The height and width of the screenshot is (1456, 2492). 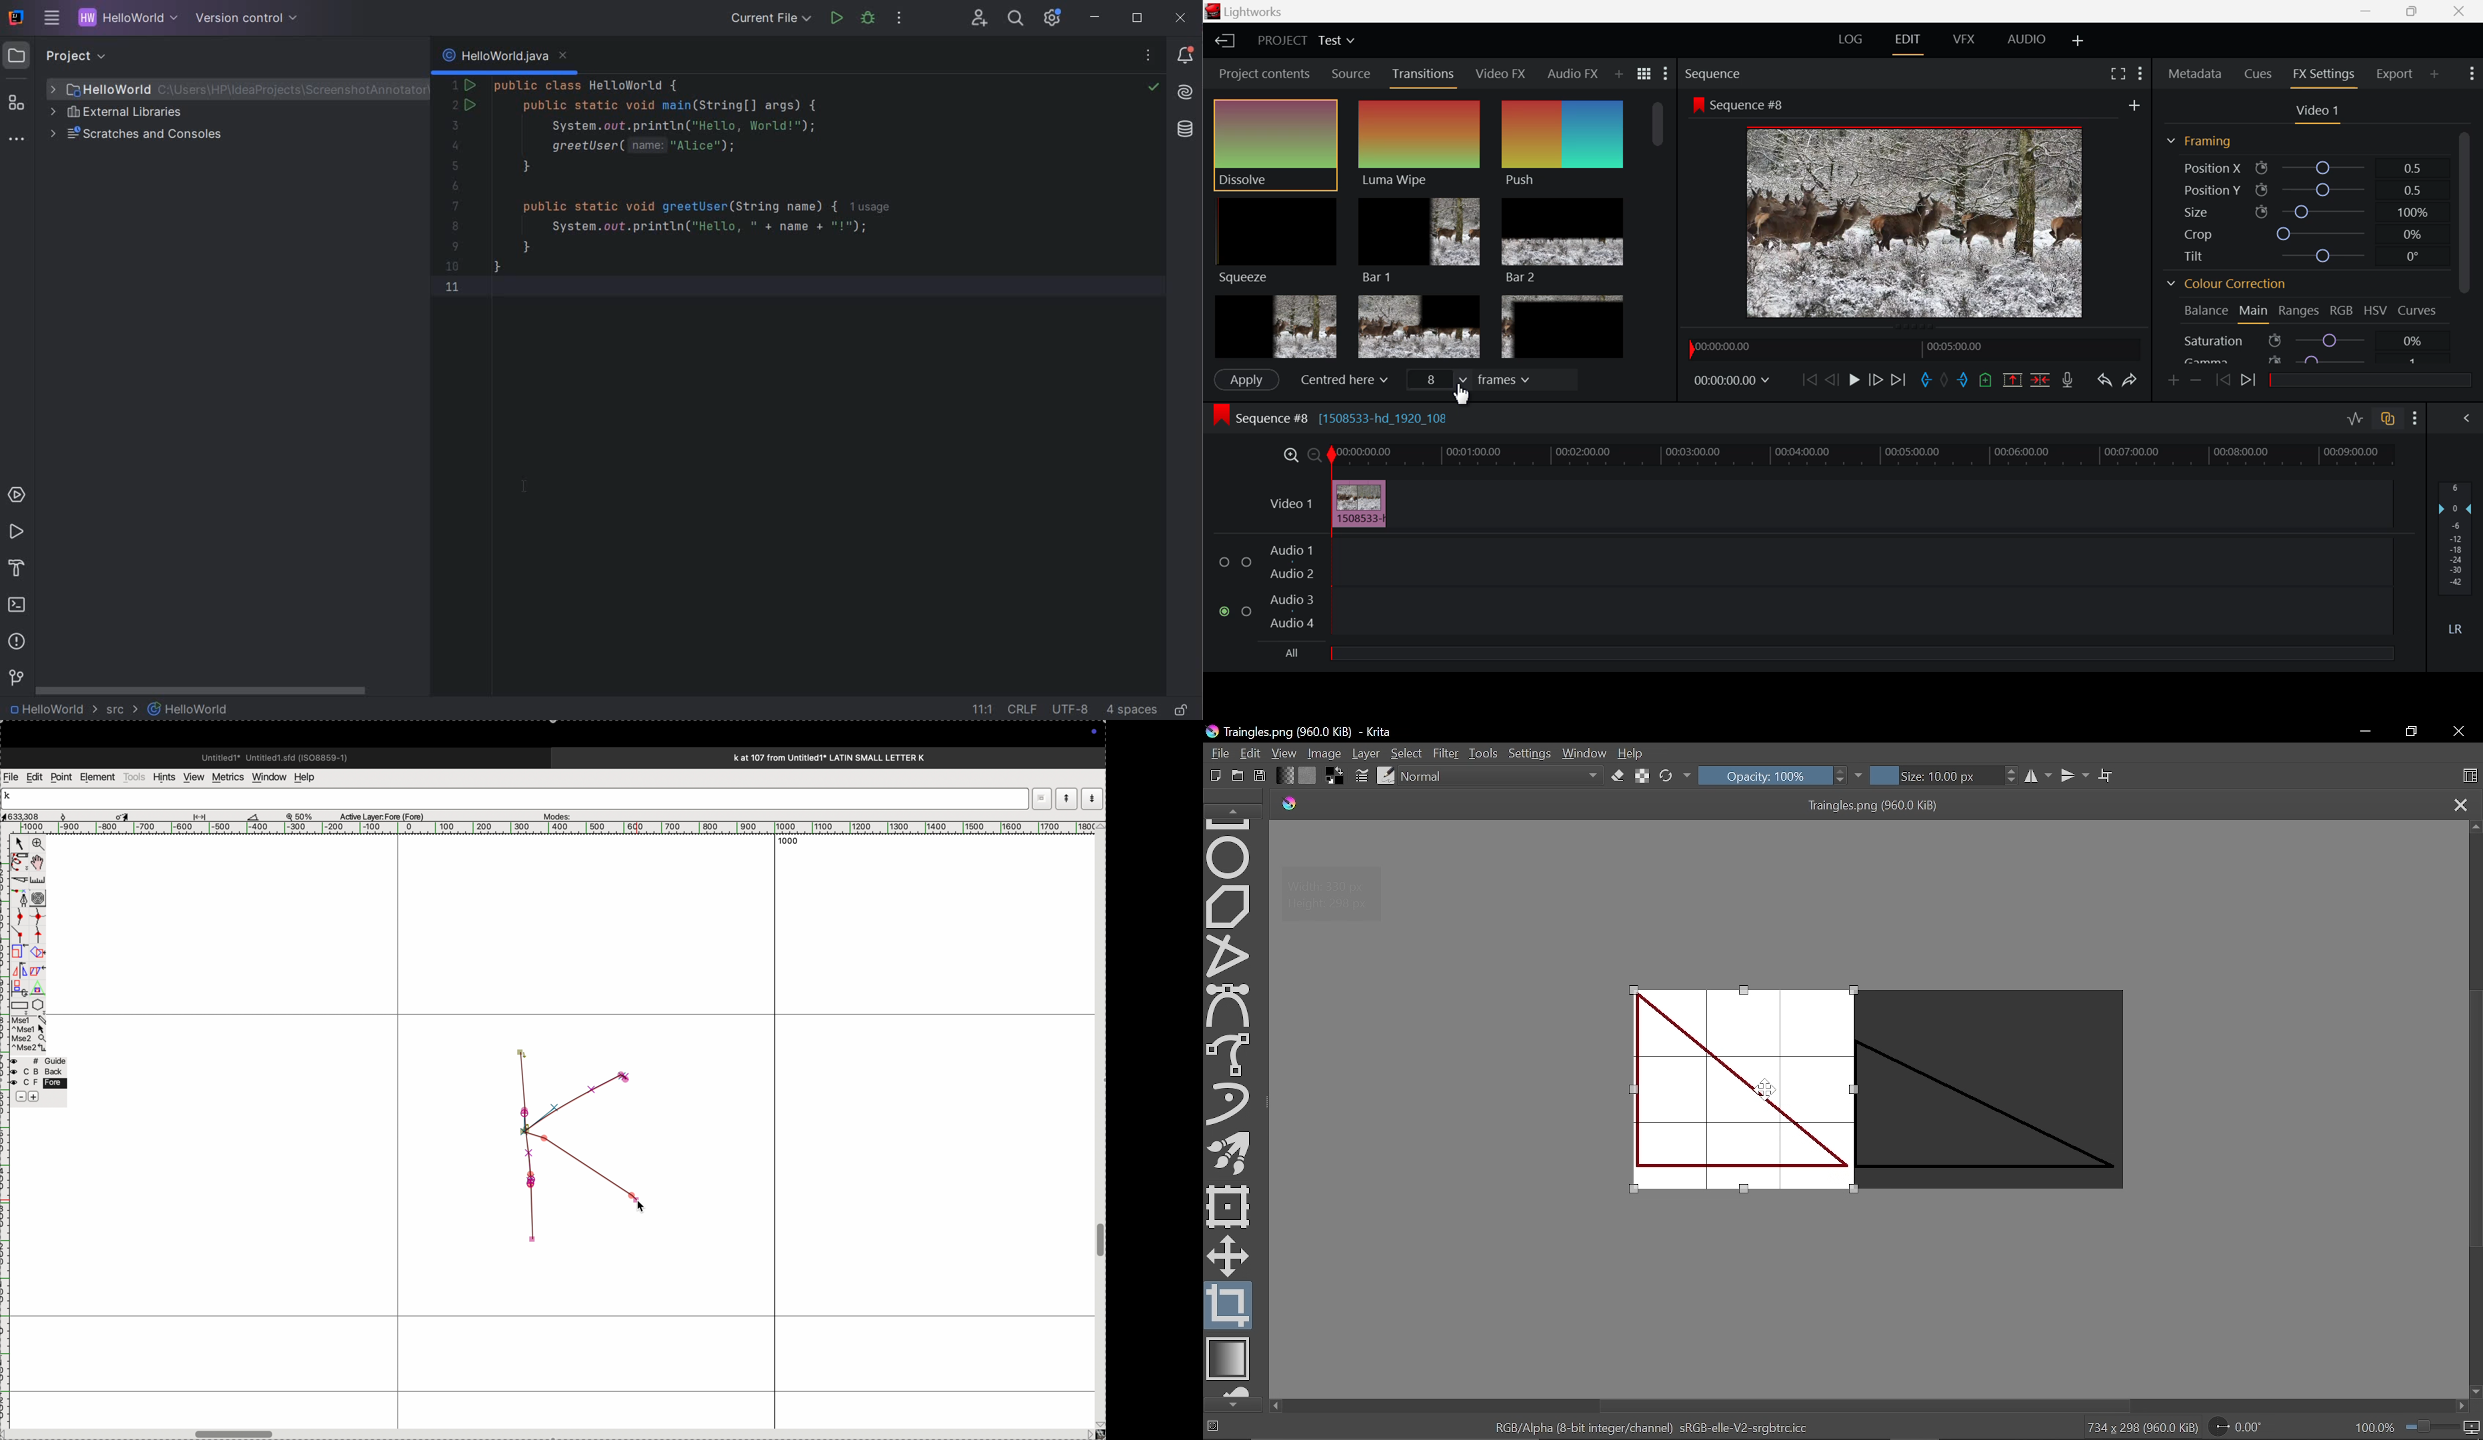 What do you see at coordinates (40, 862) in the screenshot?
I see `toggle` at bounding box center [40, 862].